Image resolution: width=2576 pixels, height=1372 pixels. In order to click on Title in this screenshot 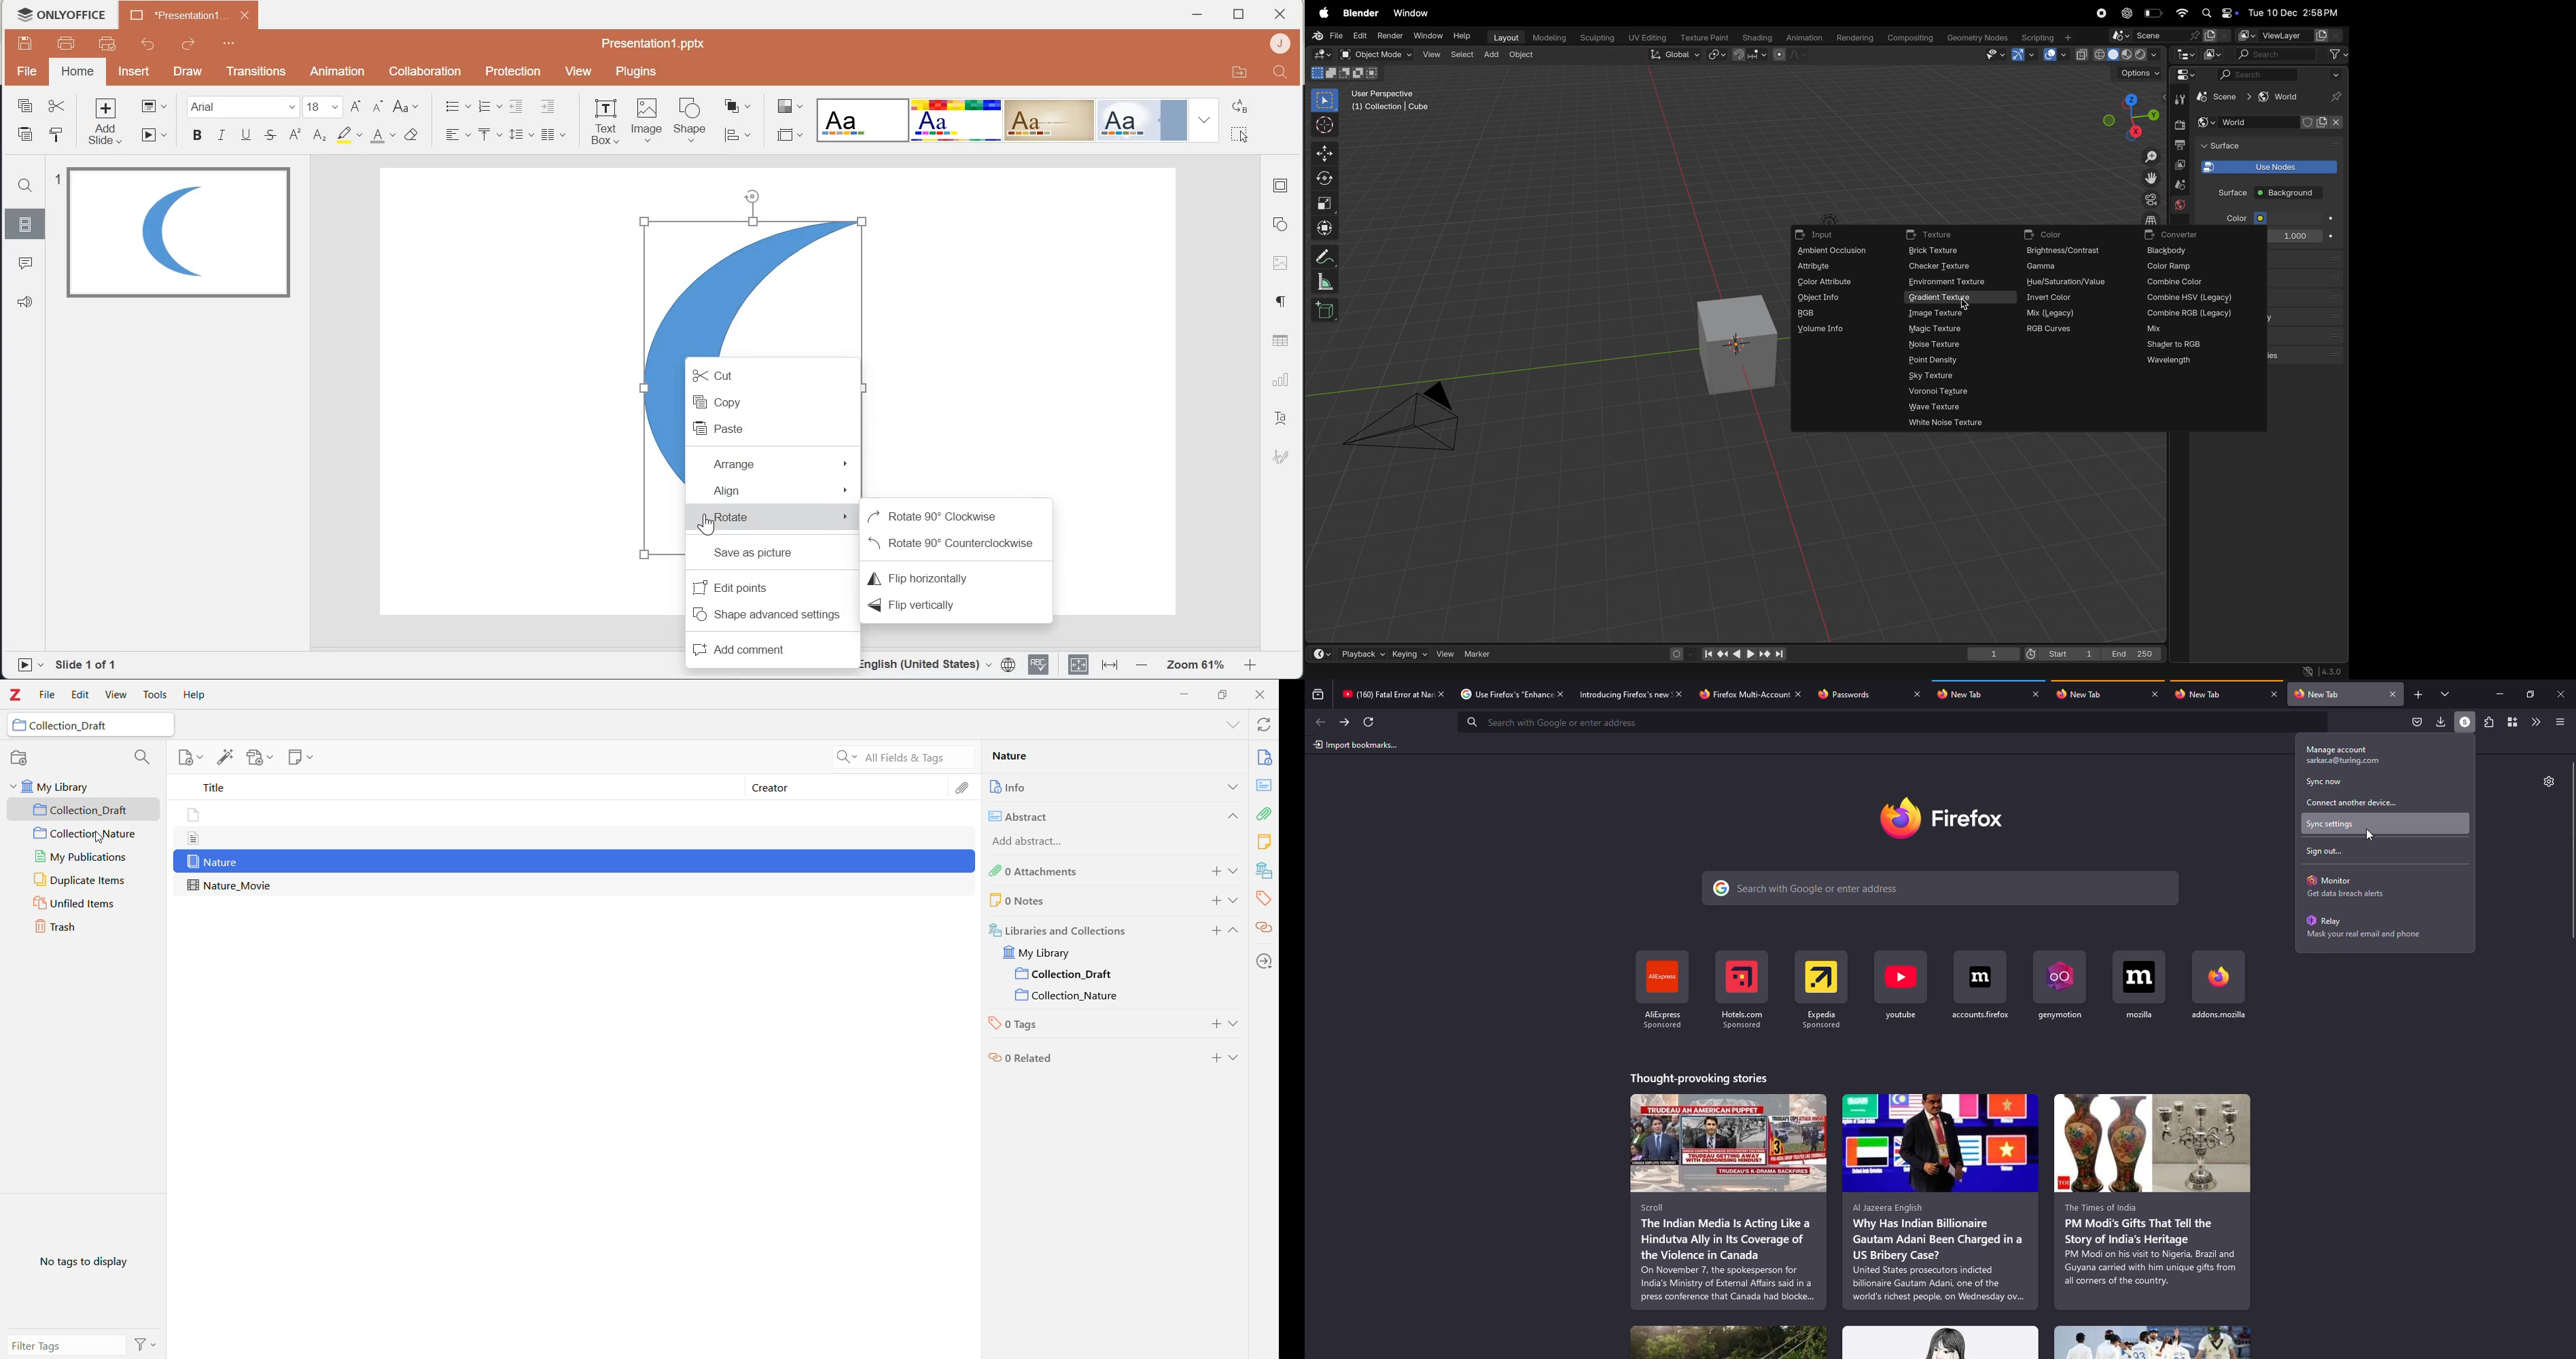, I will do `click(460, 789)`.